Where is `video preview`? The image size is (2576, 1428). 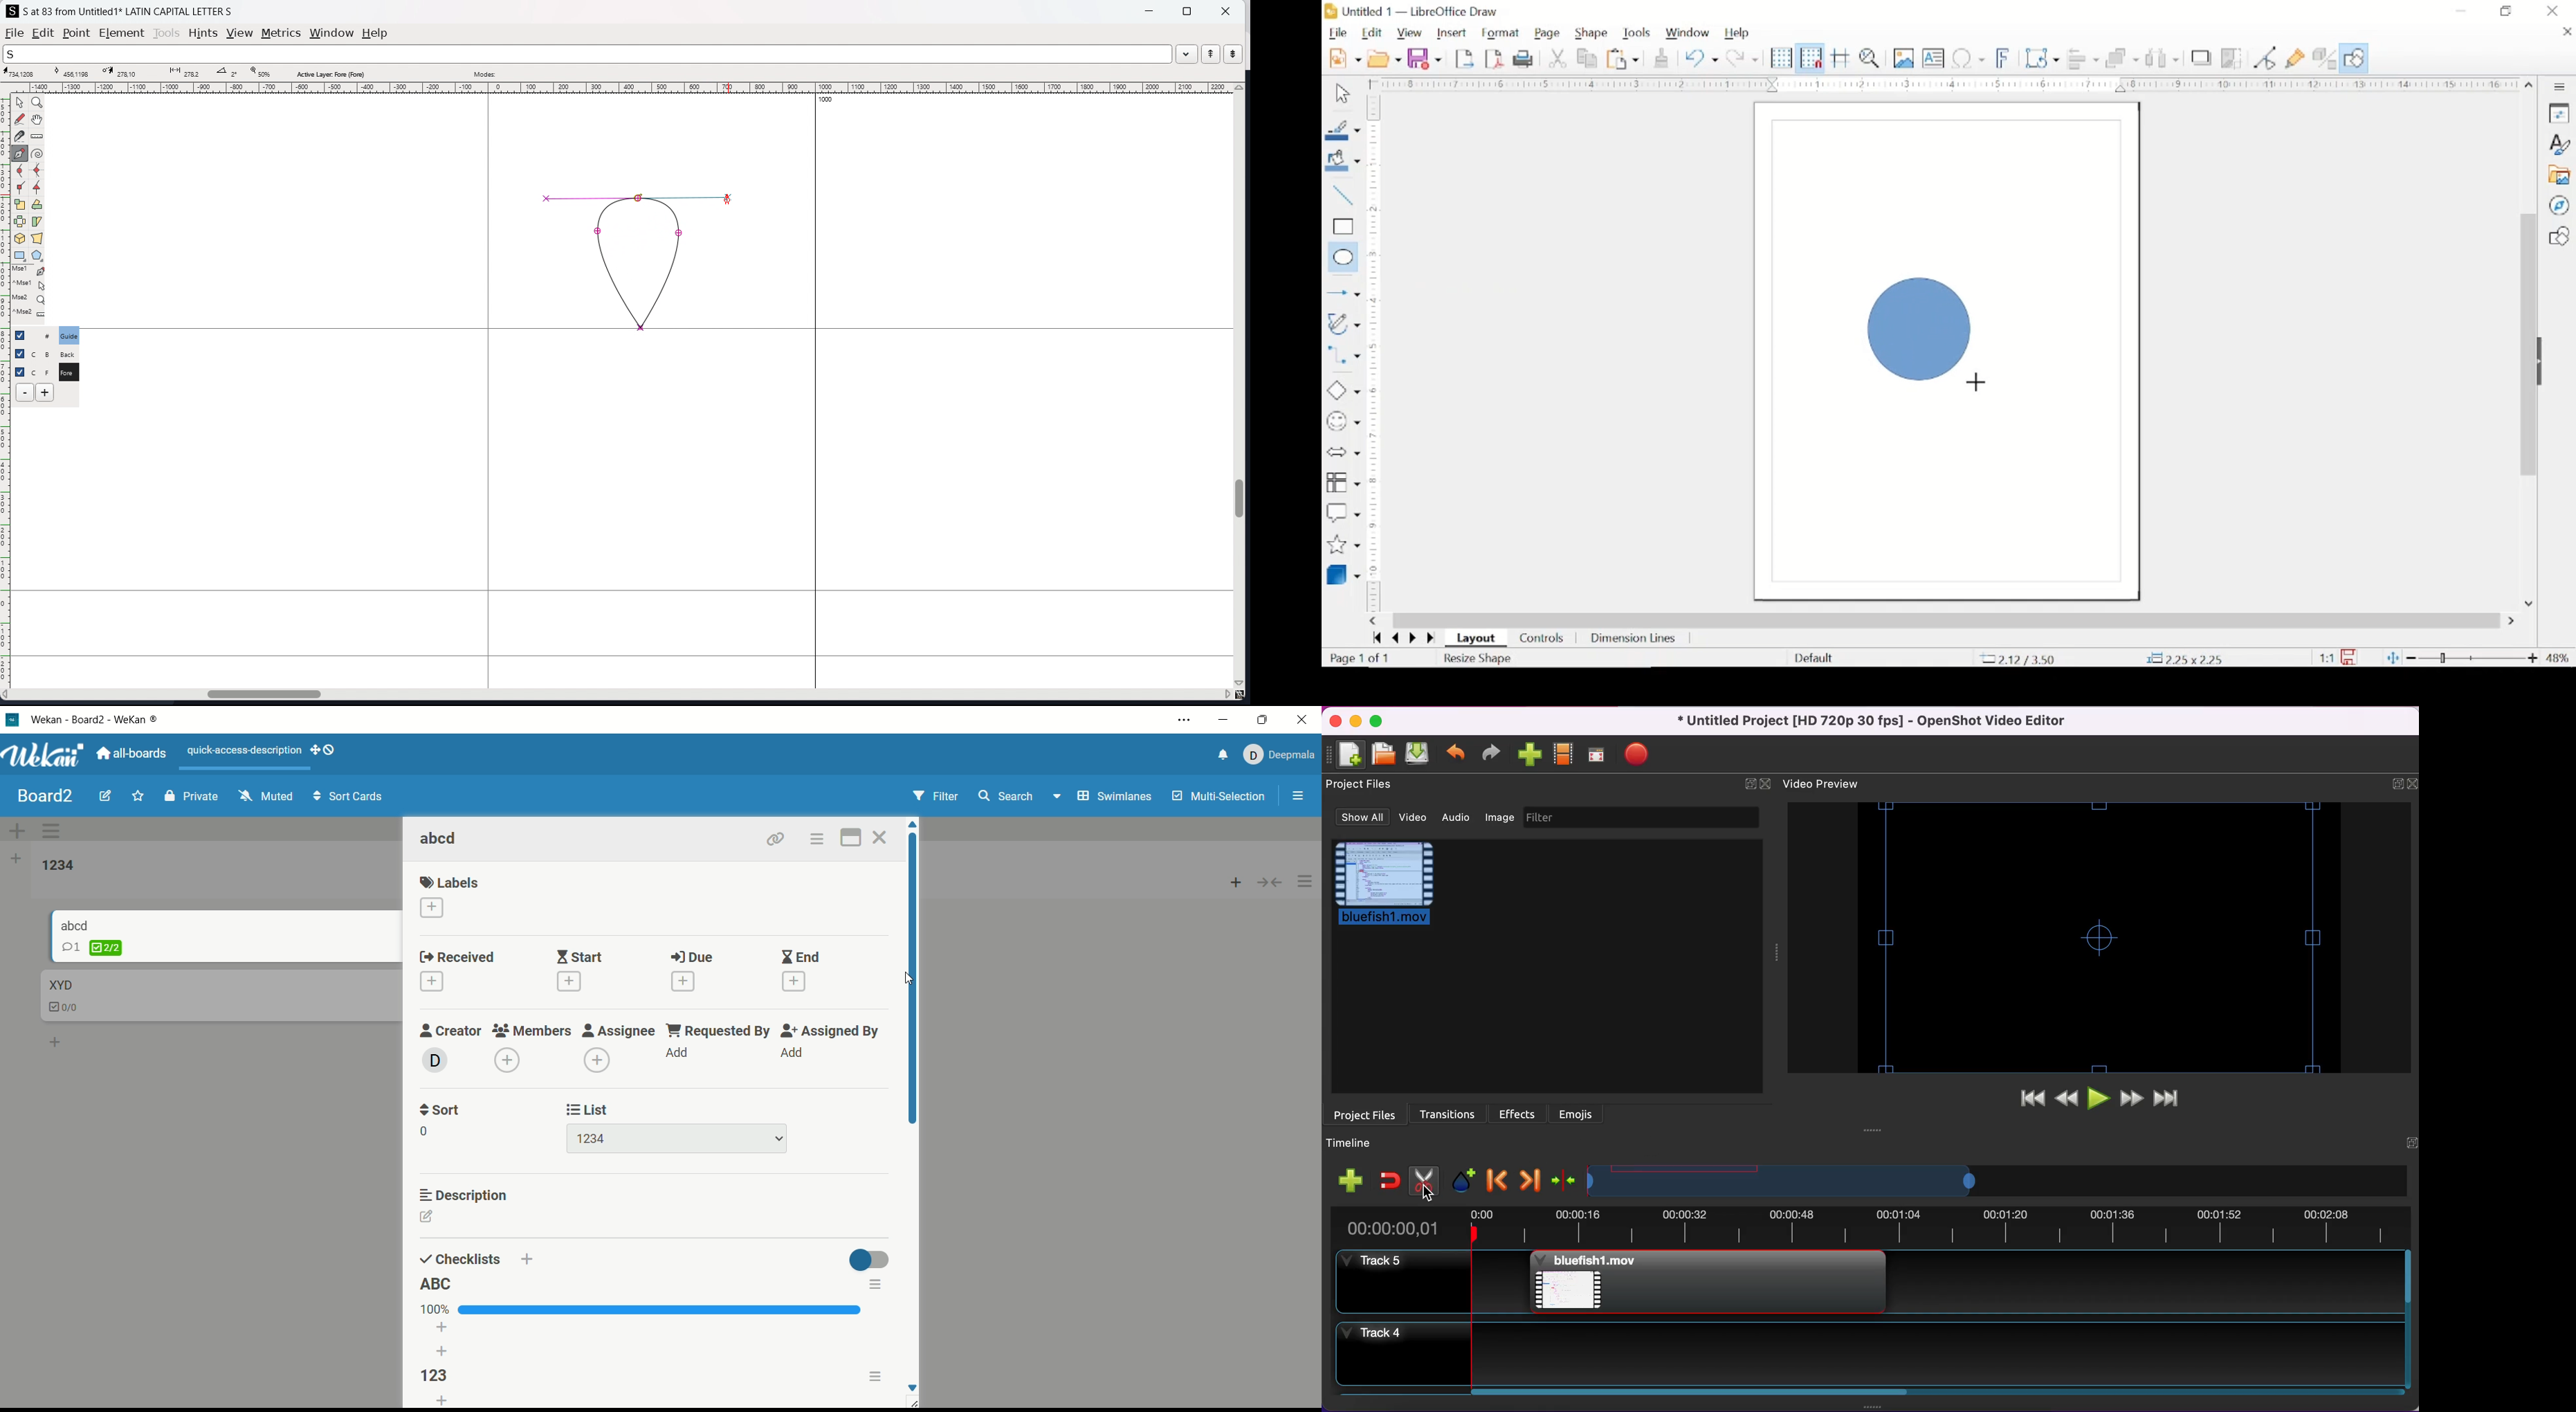 video preview is located at coordinates (2095, 939).